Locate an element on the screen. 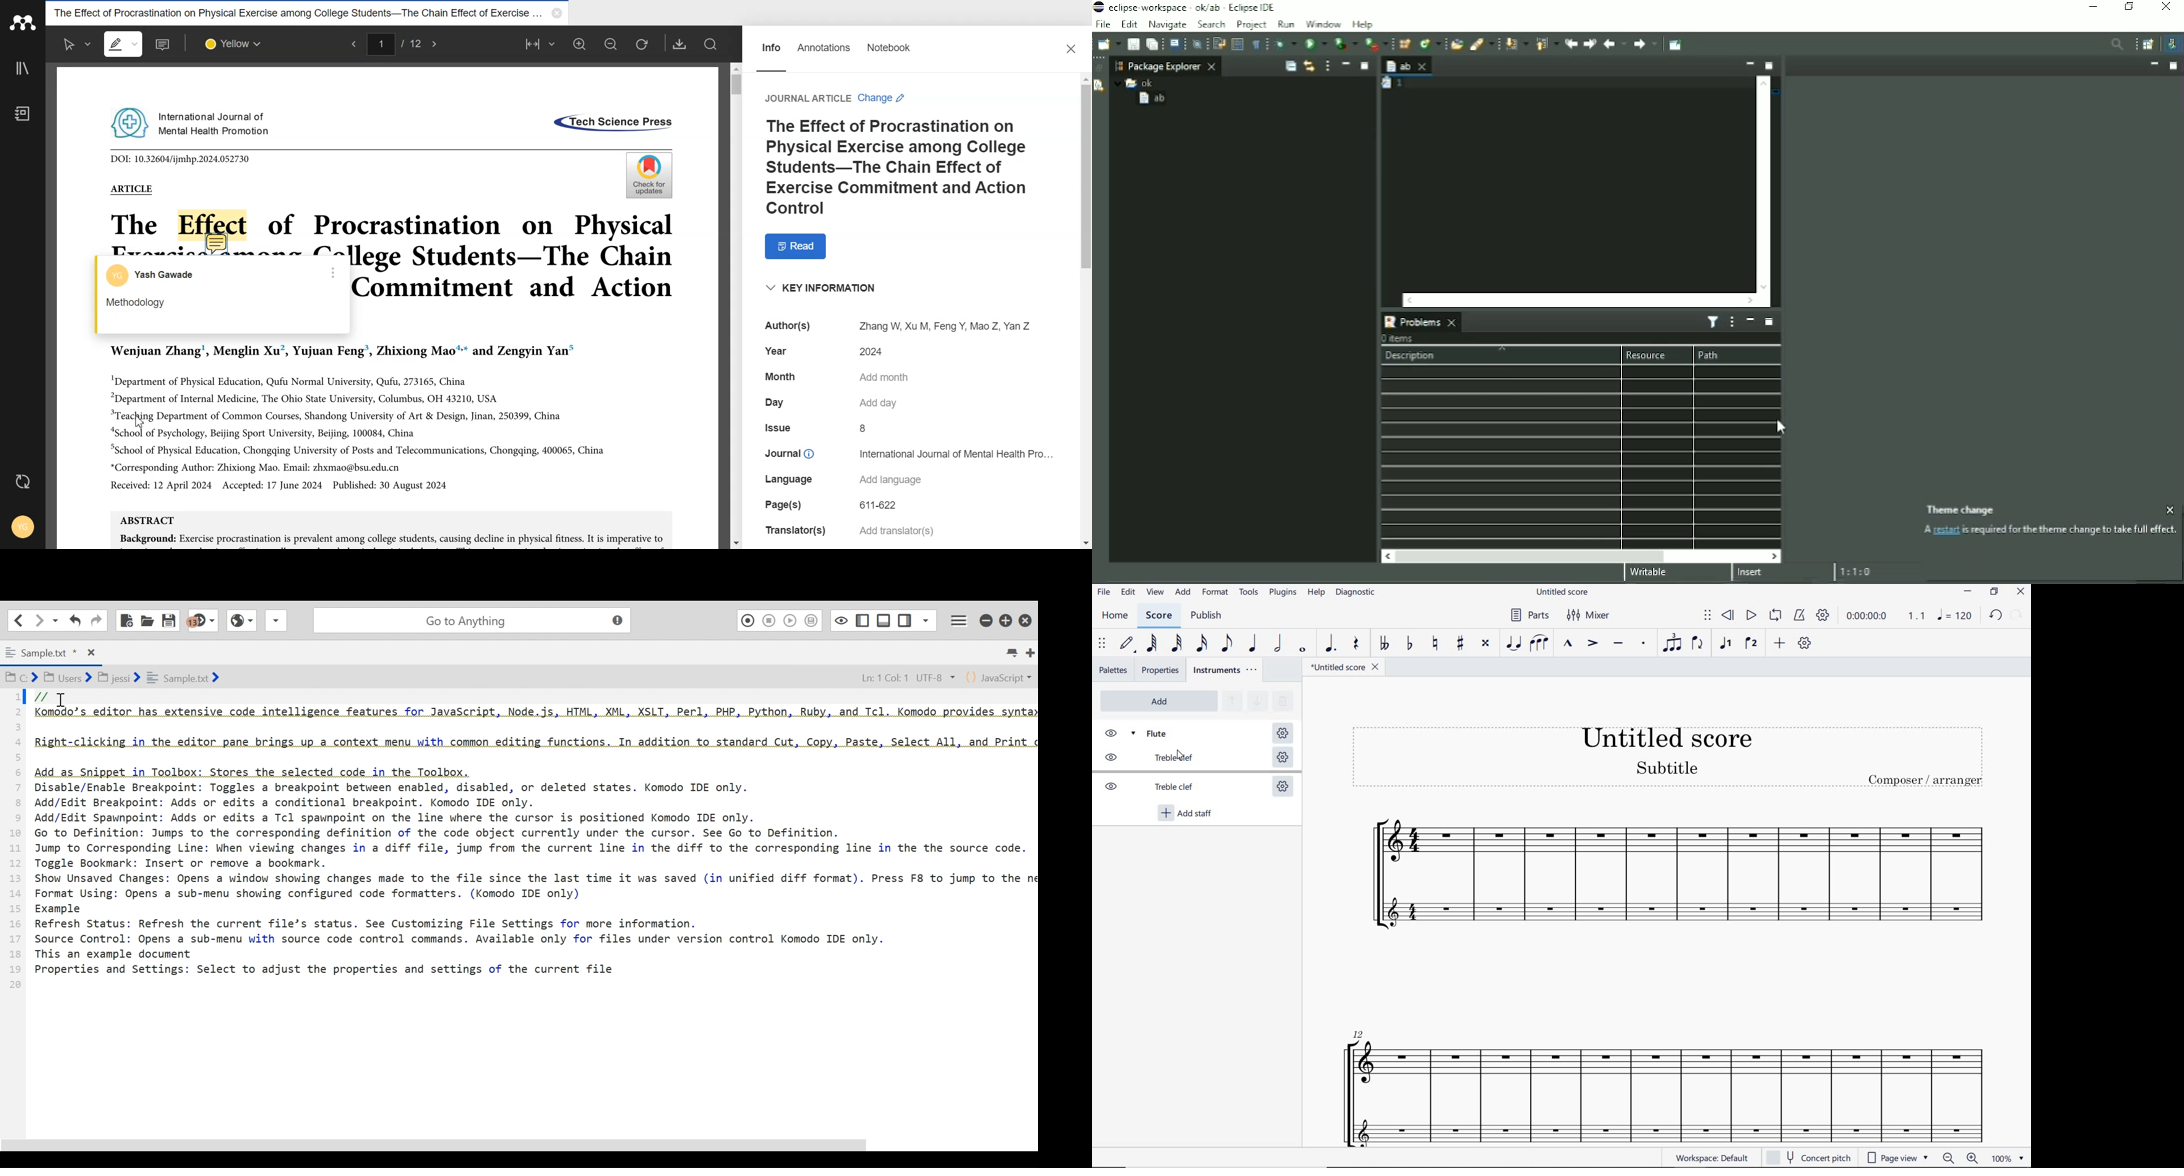 The height and width of the screenshot is (1176, 2184). DOI: 10.32604/ijmhp.2024.052730 is located at coordinates (180, 159).